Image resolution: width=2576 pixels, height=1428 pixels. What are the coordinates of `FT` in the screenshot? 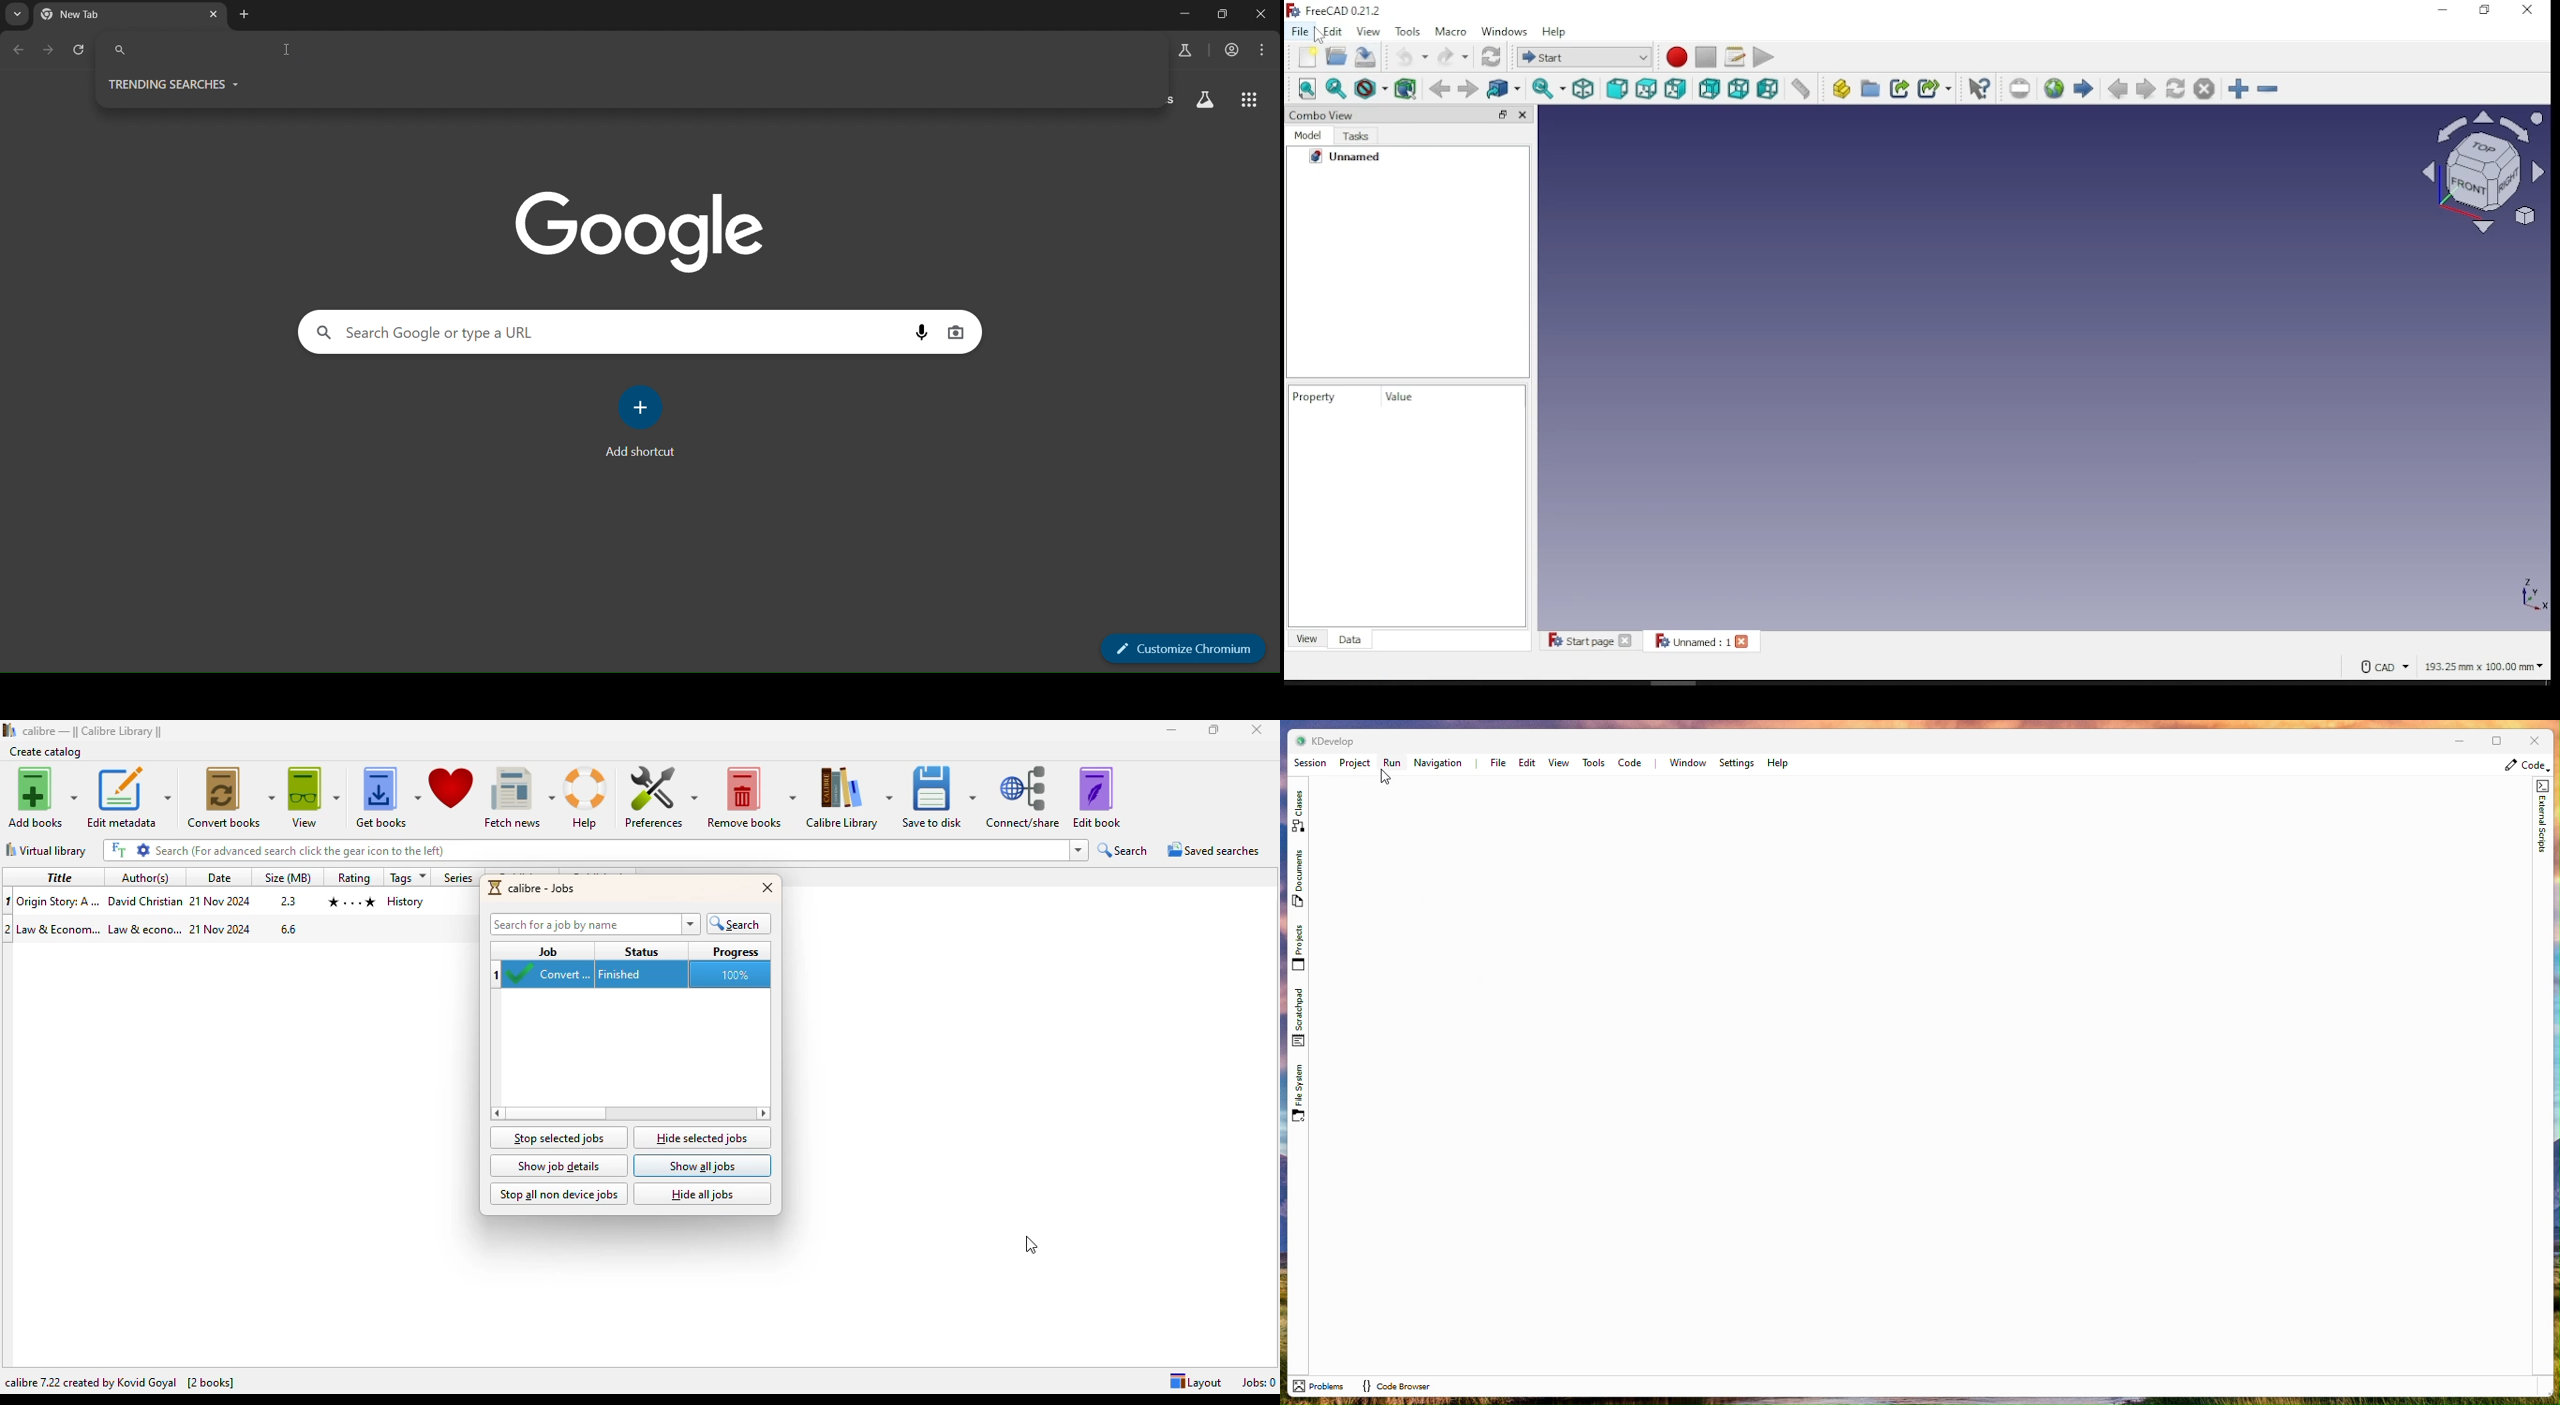 It's located at (119, 849).